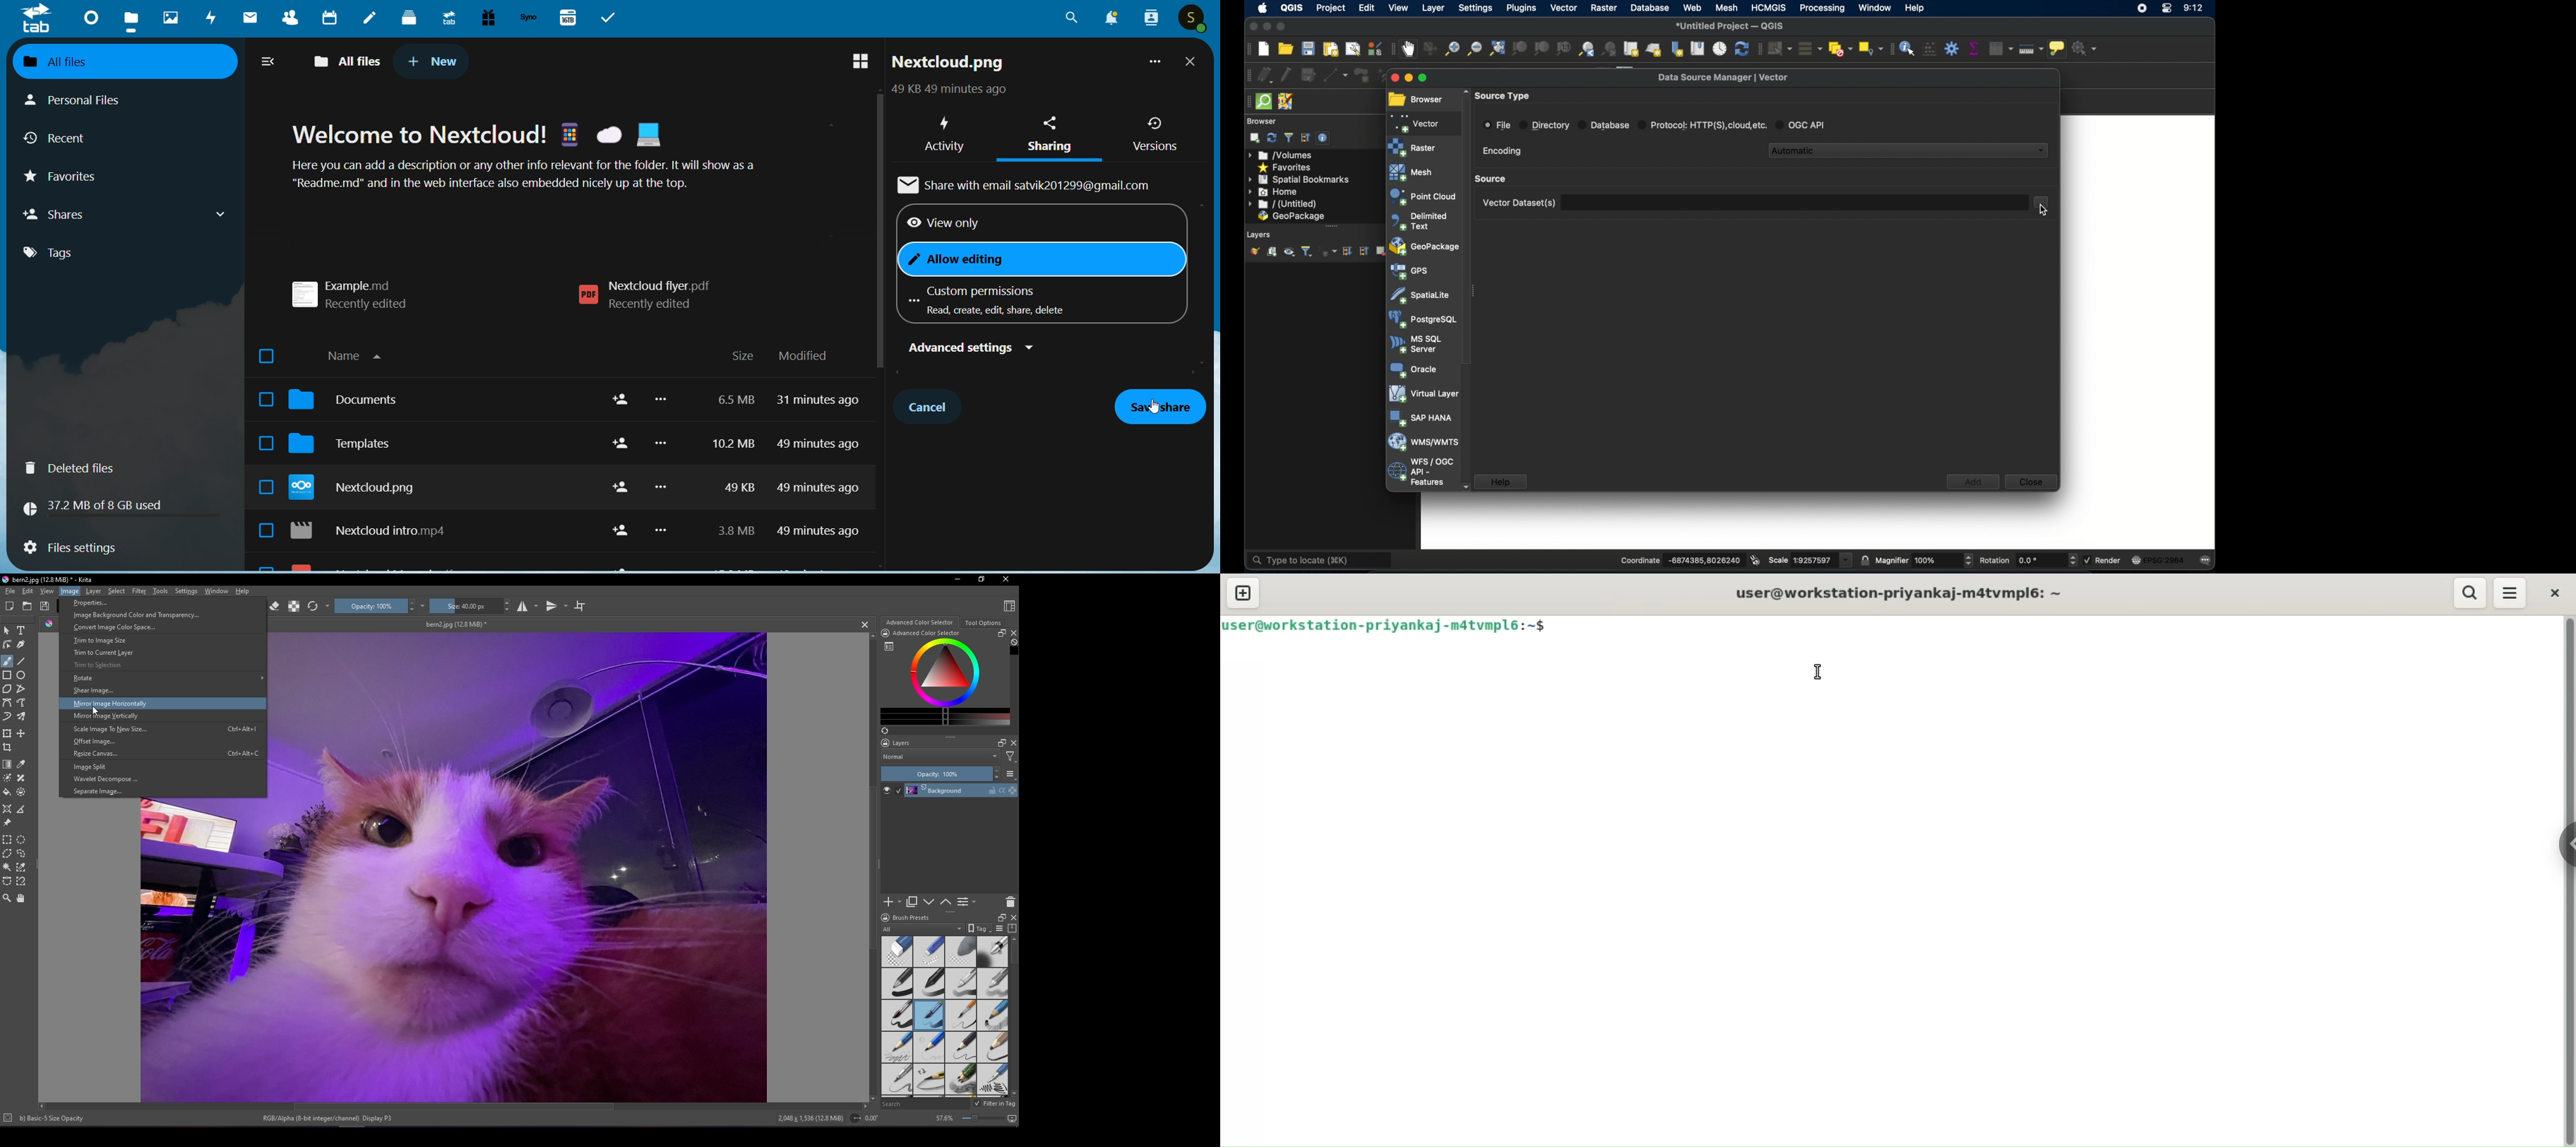 The height and width of the screenshot is (1148, 2576). What do you see at coordinates (943, 131) in the screenshot?
I see `activity` at bounding box center [943, 131].